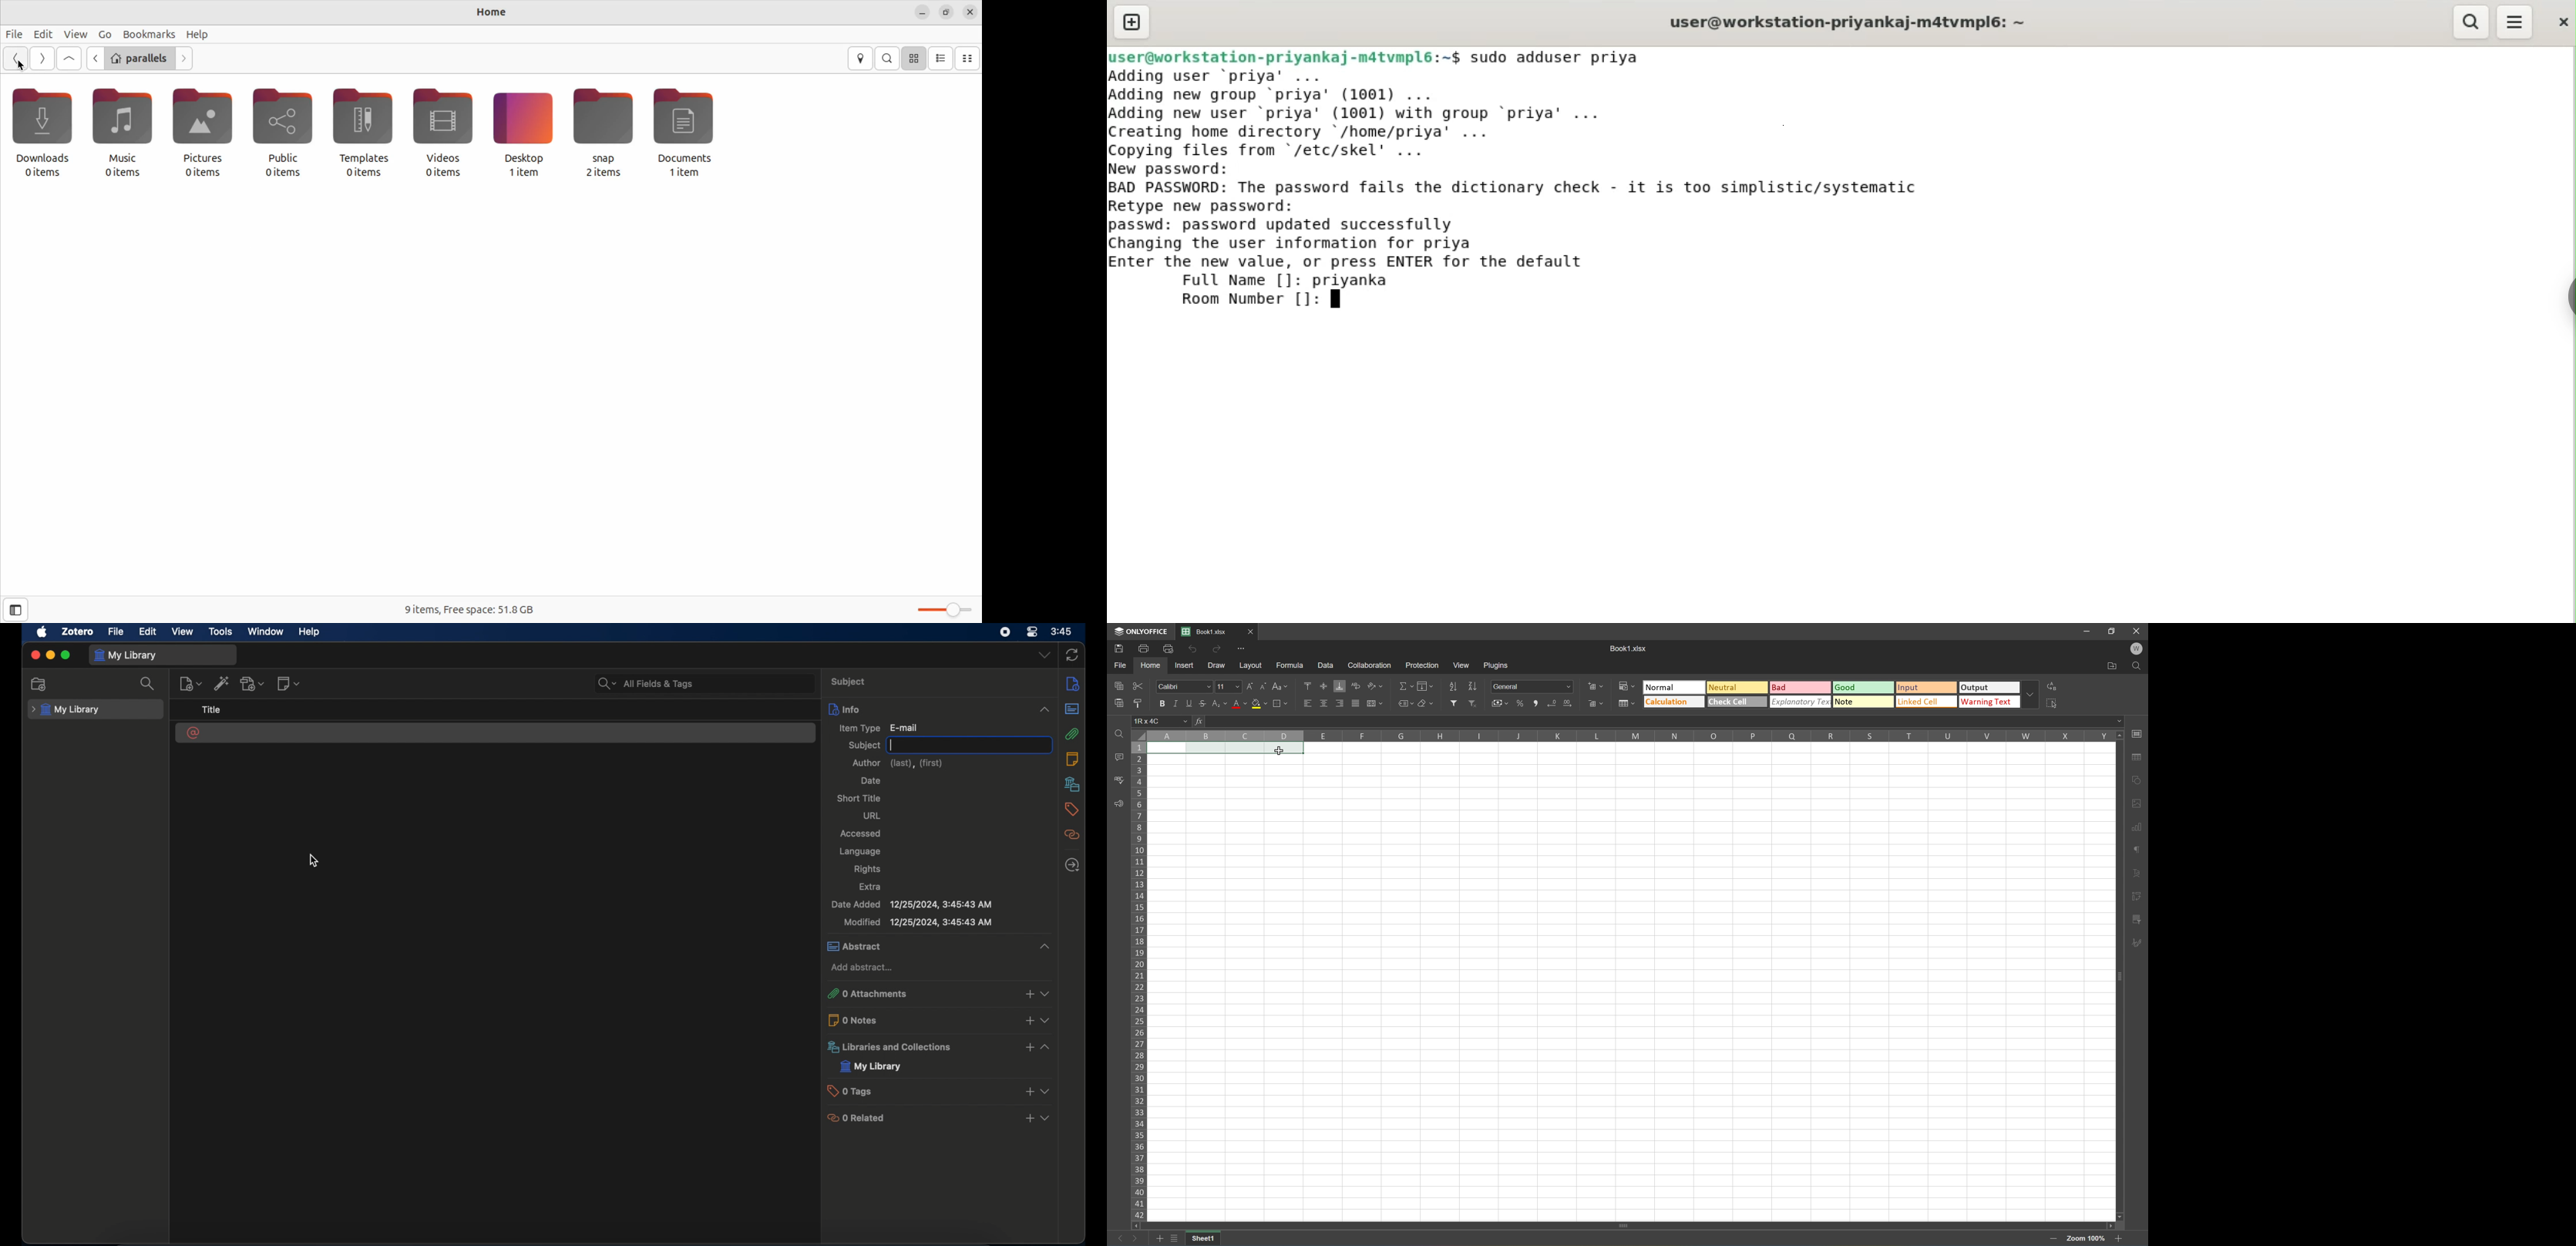 This screenshot has height=1260, width=2576. Describe the element at coordinates (116, 632) in the screenshot. I see `file` at that location.